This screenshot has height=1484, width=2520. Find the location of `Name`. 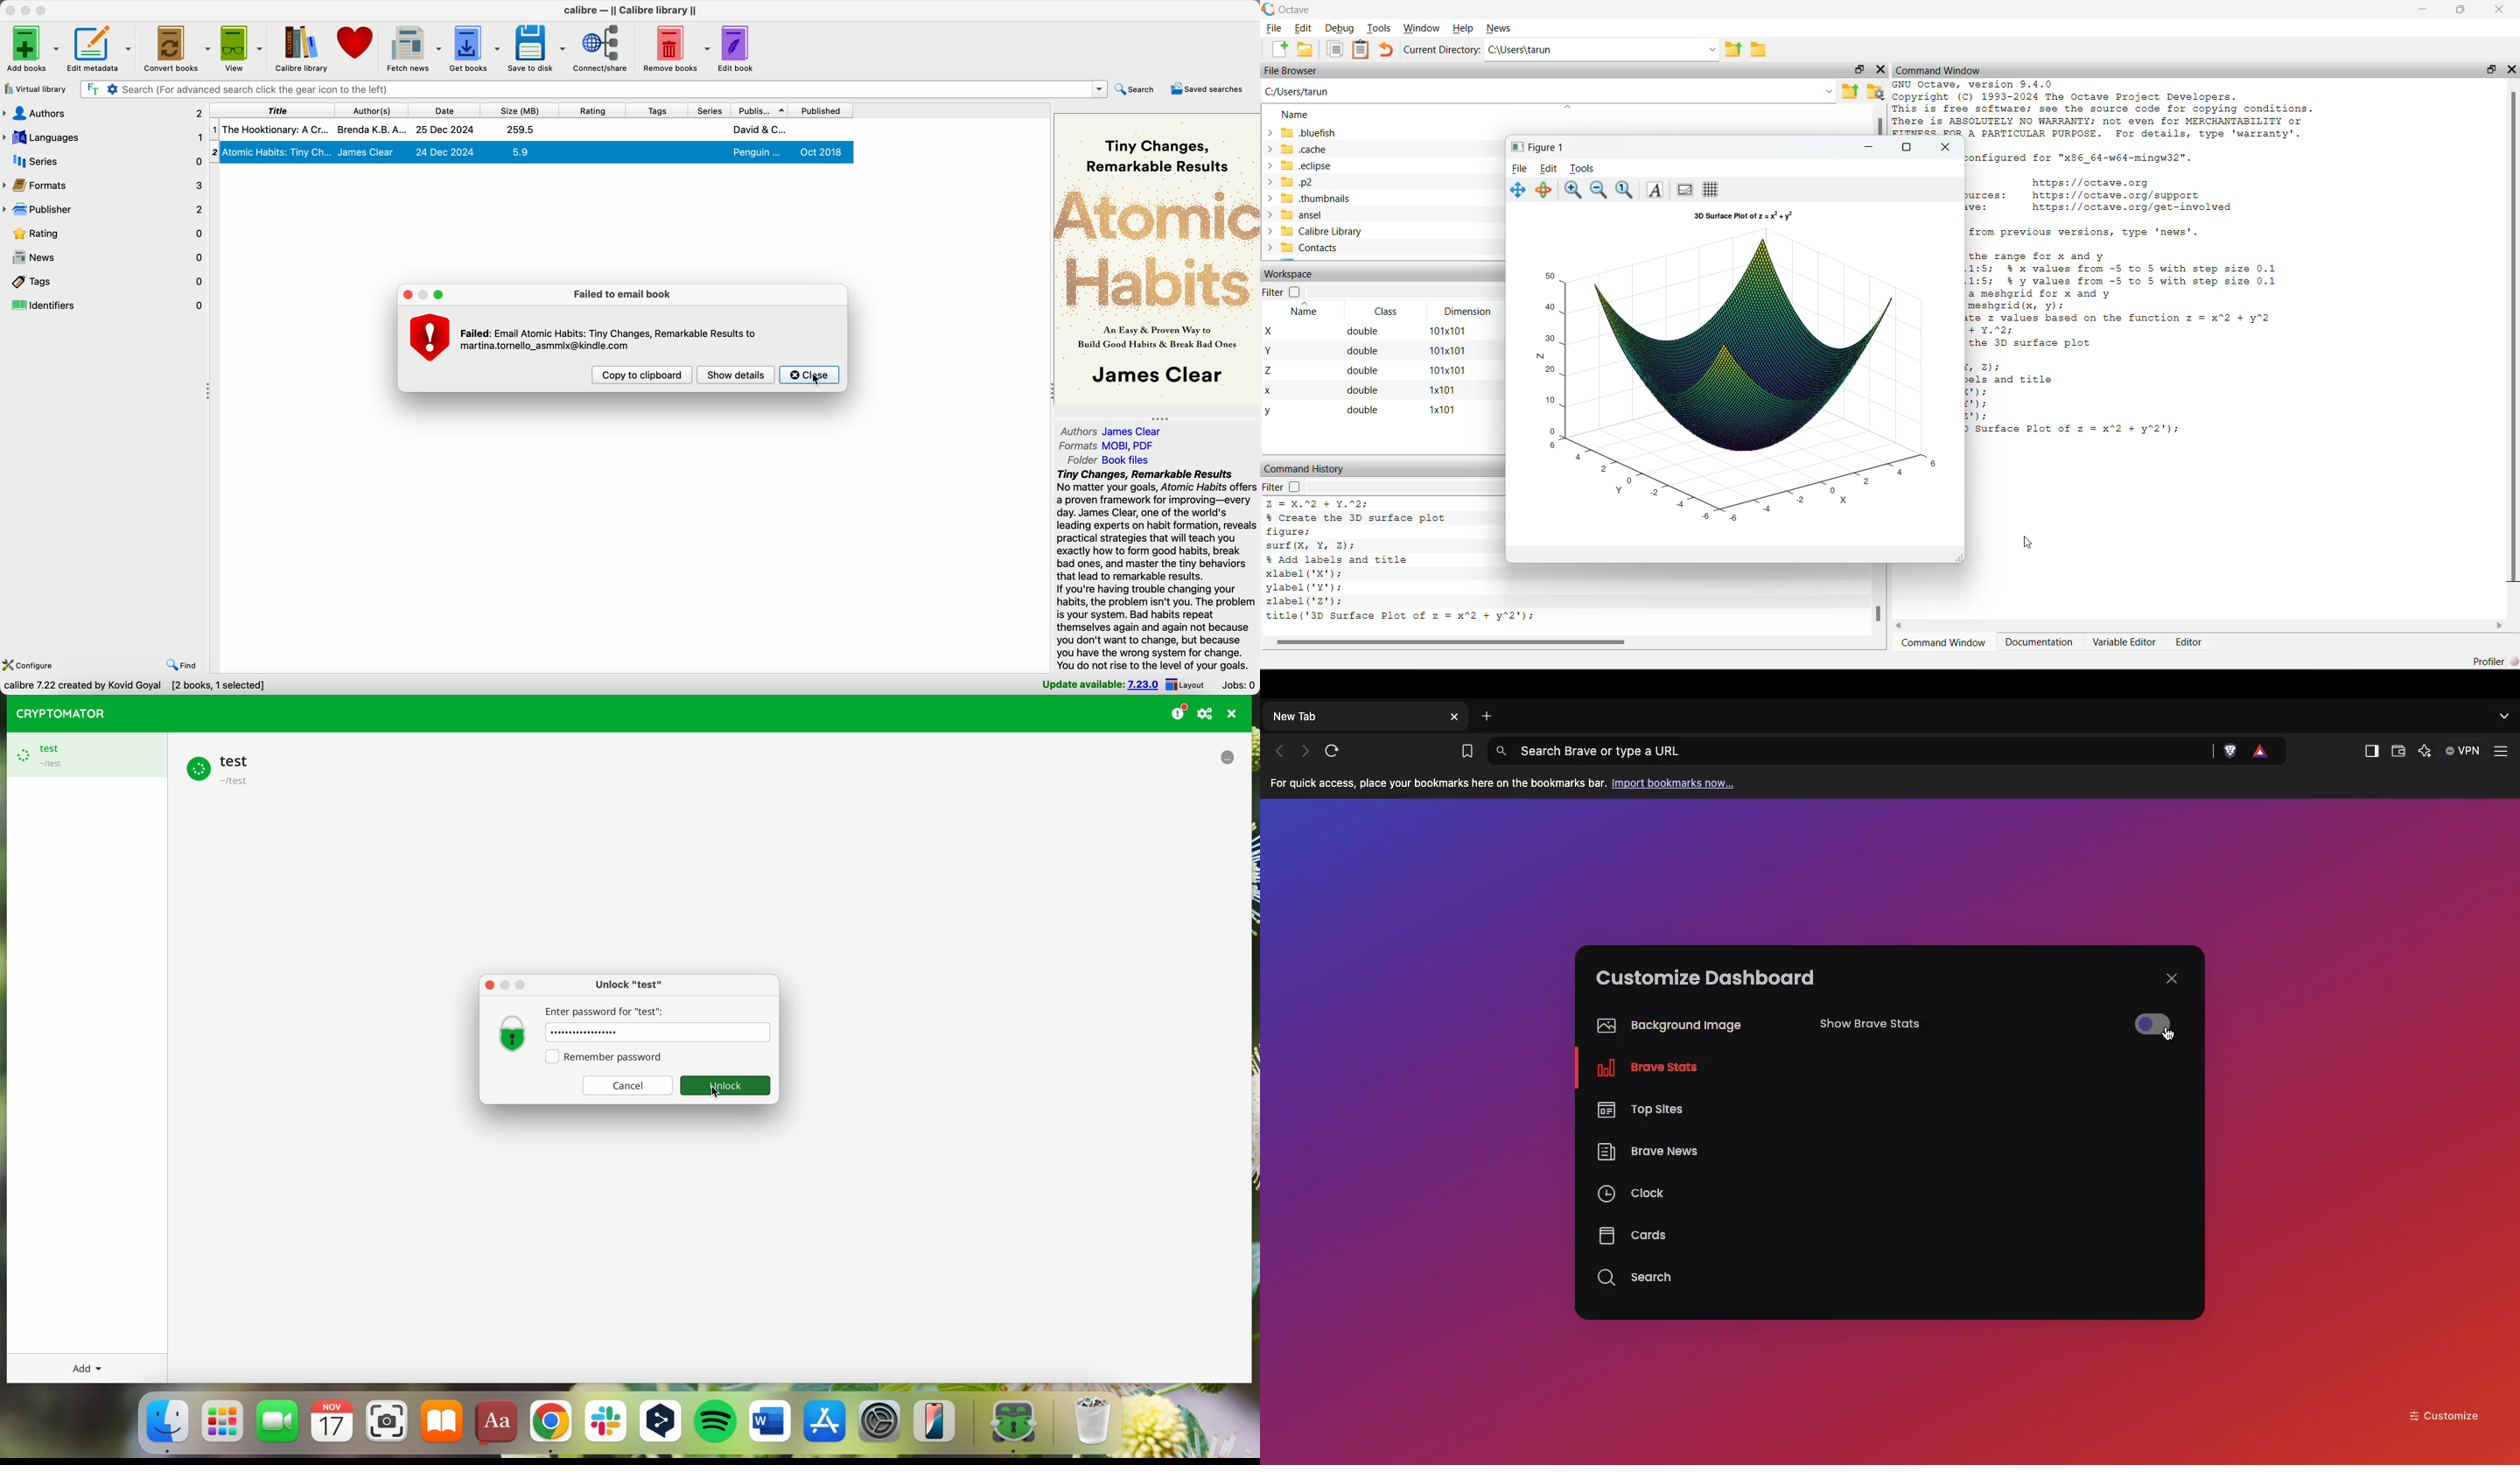

Name is located at coordinates (1304, 311).